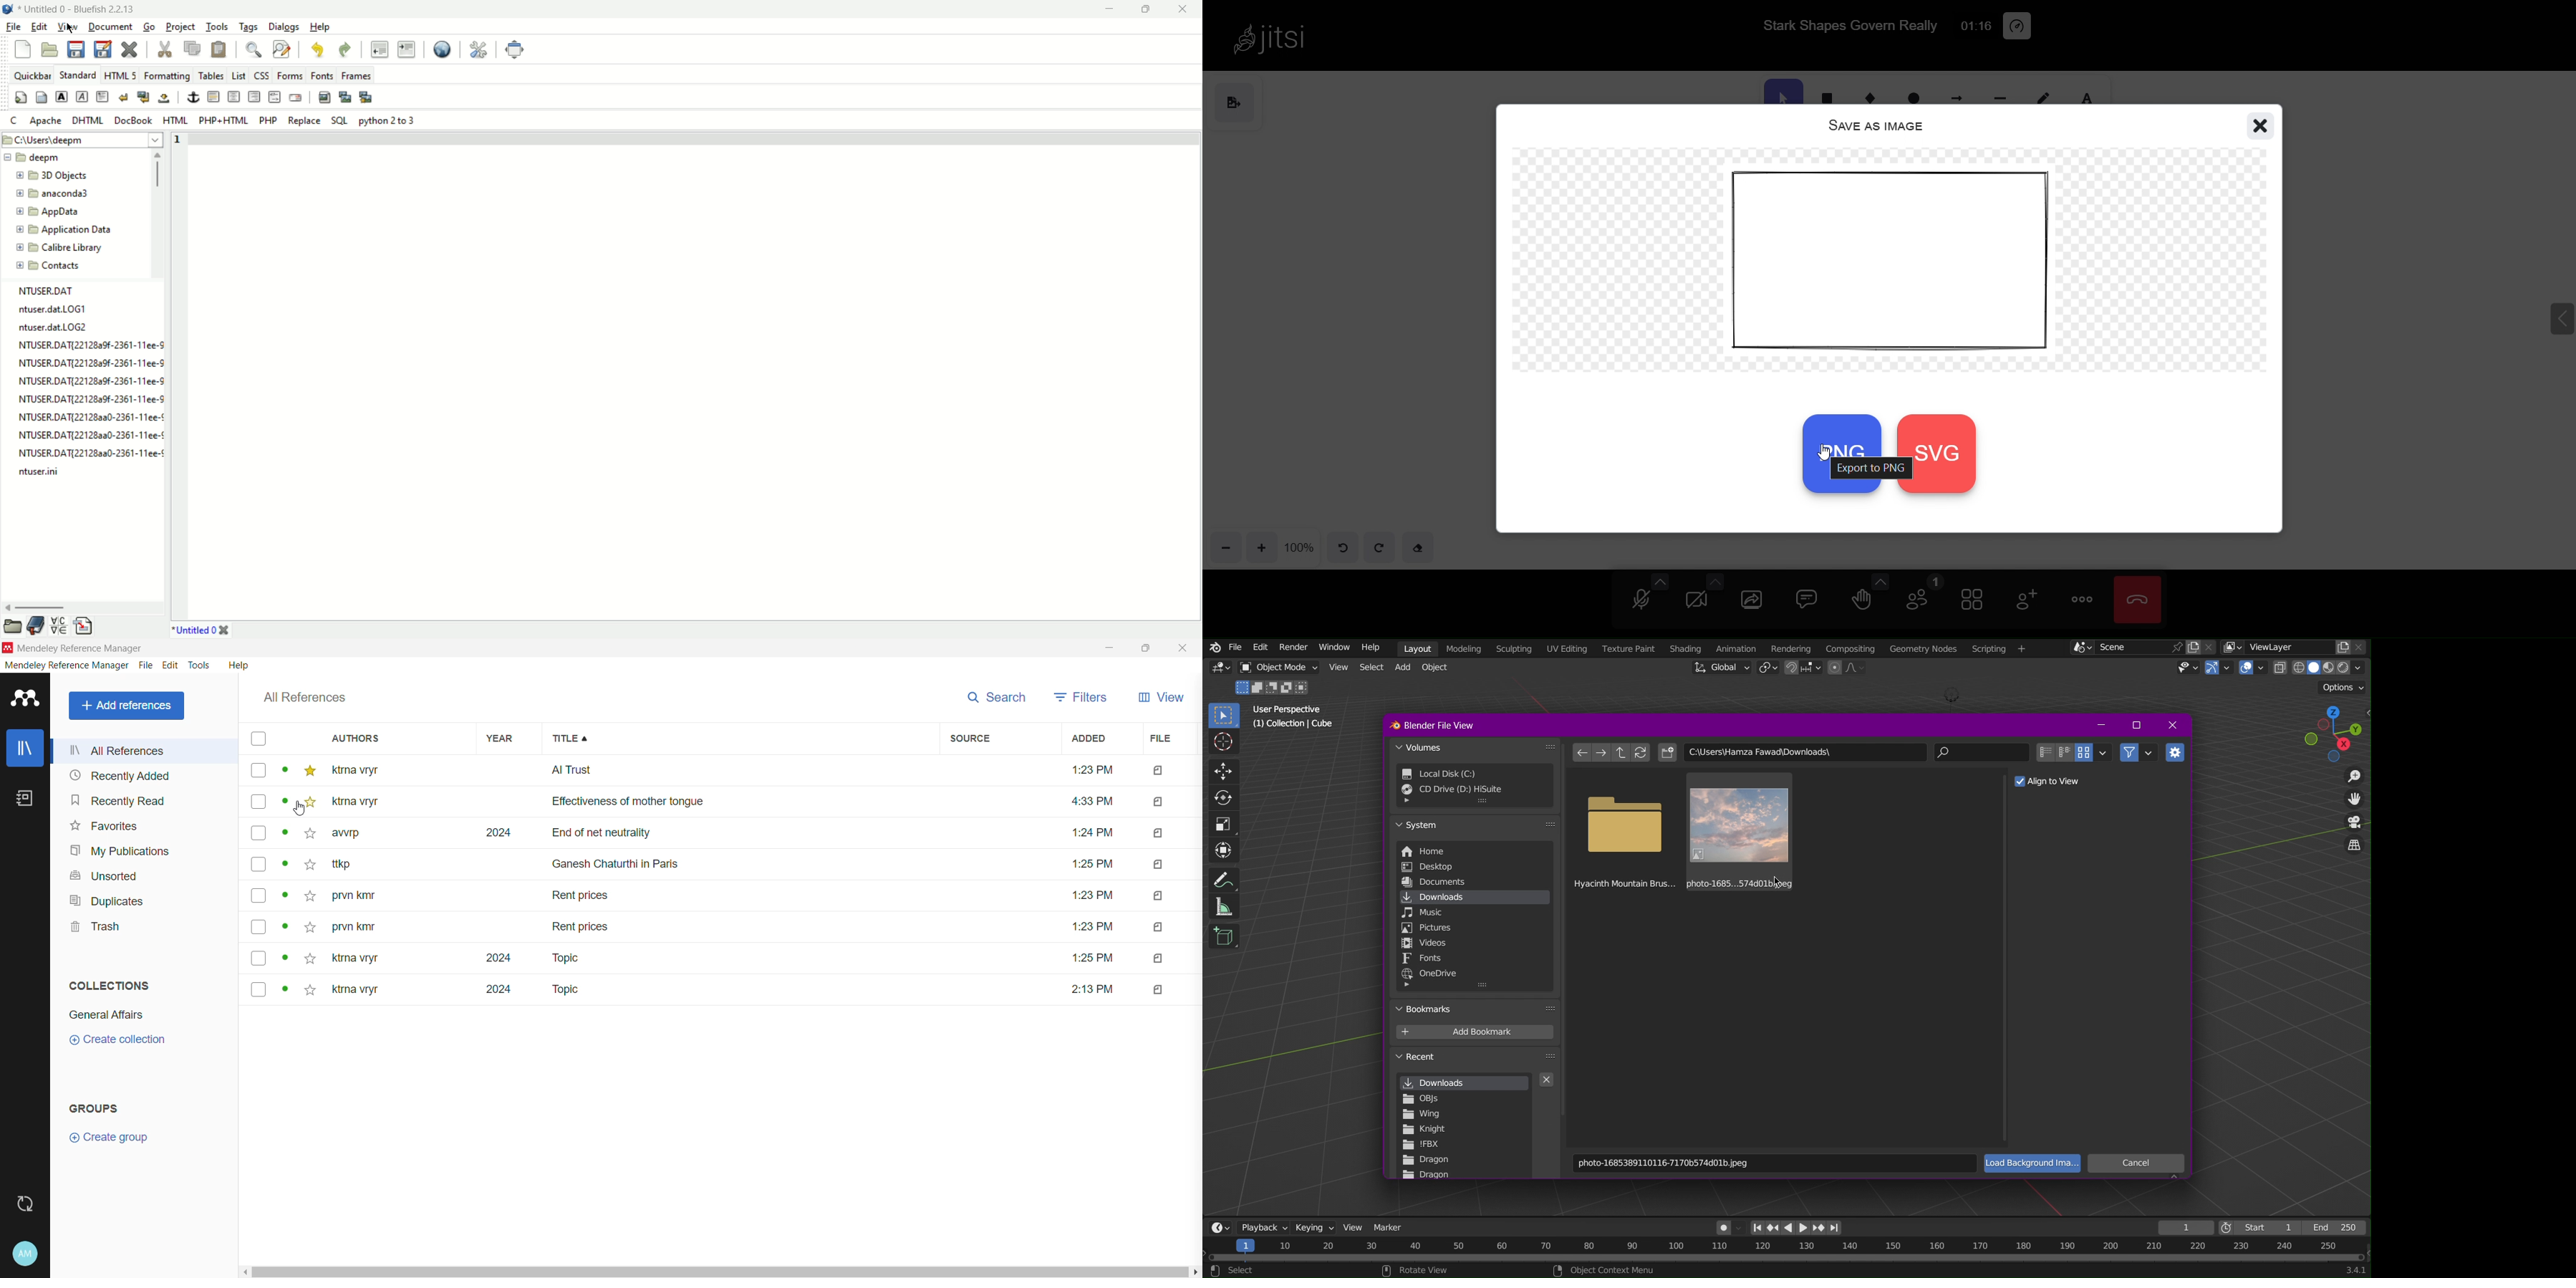  What do you see at coordinates (281, 806) in the screenshot?
I see `dot ` at bounding box center [281, 806].